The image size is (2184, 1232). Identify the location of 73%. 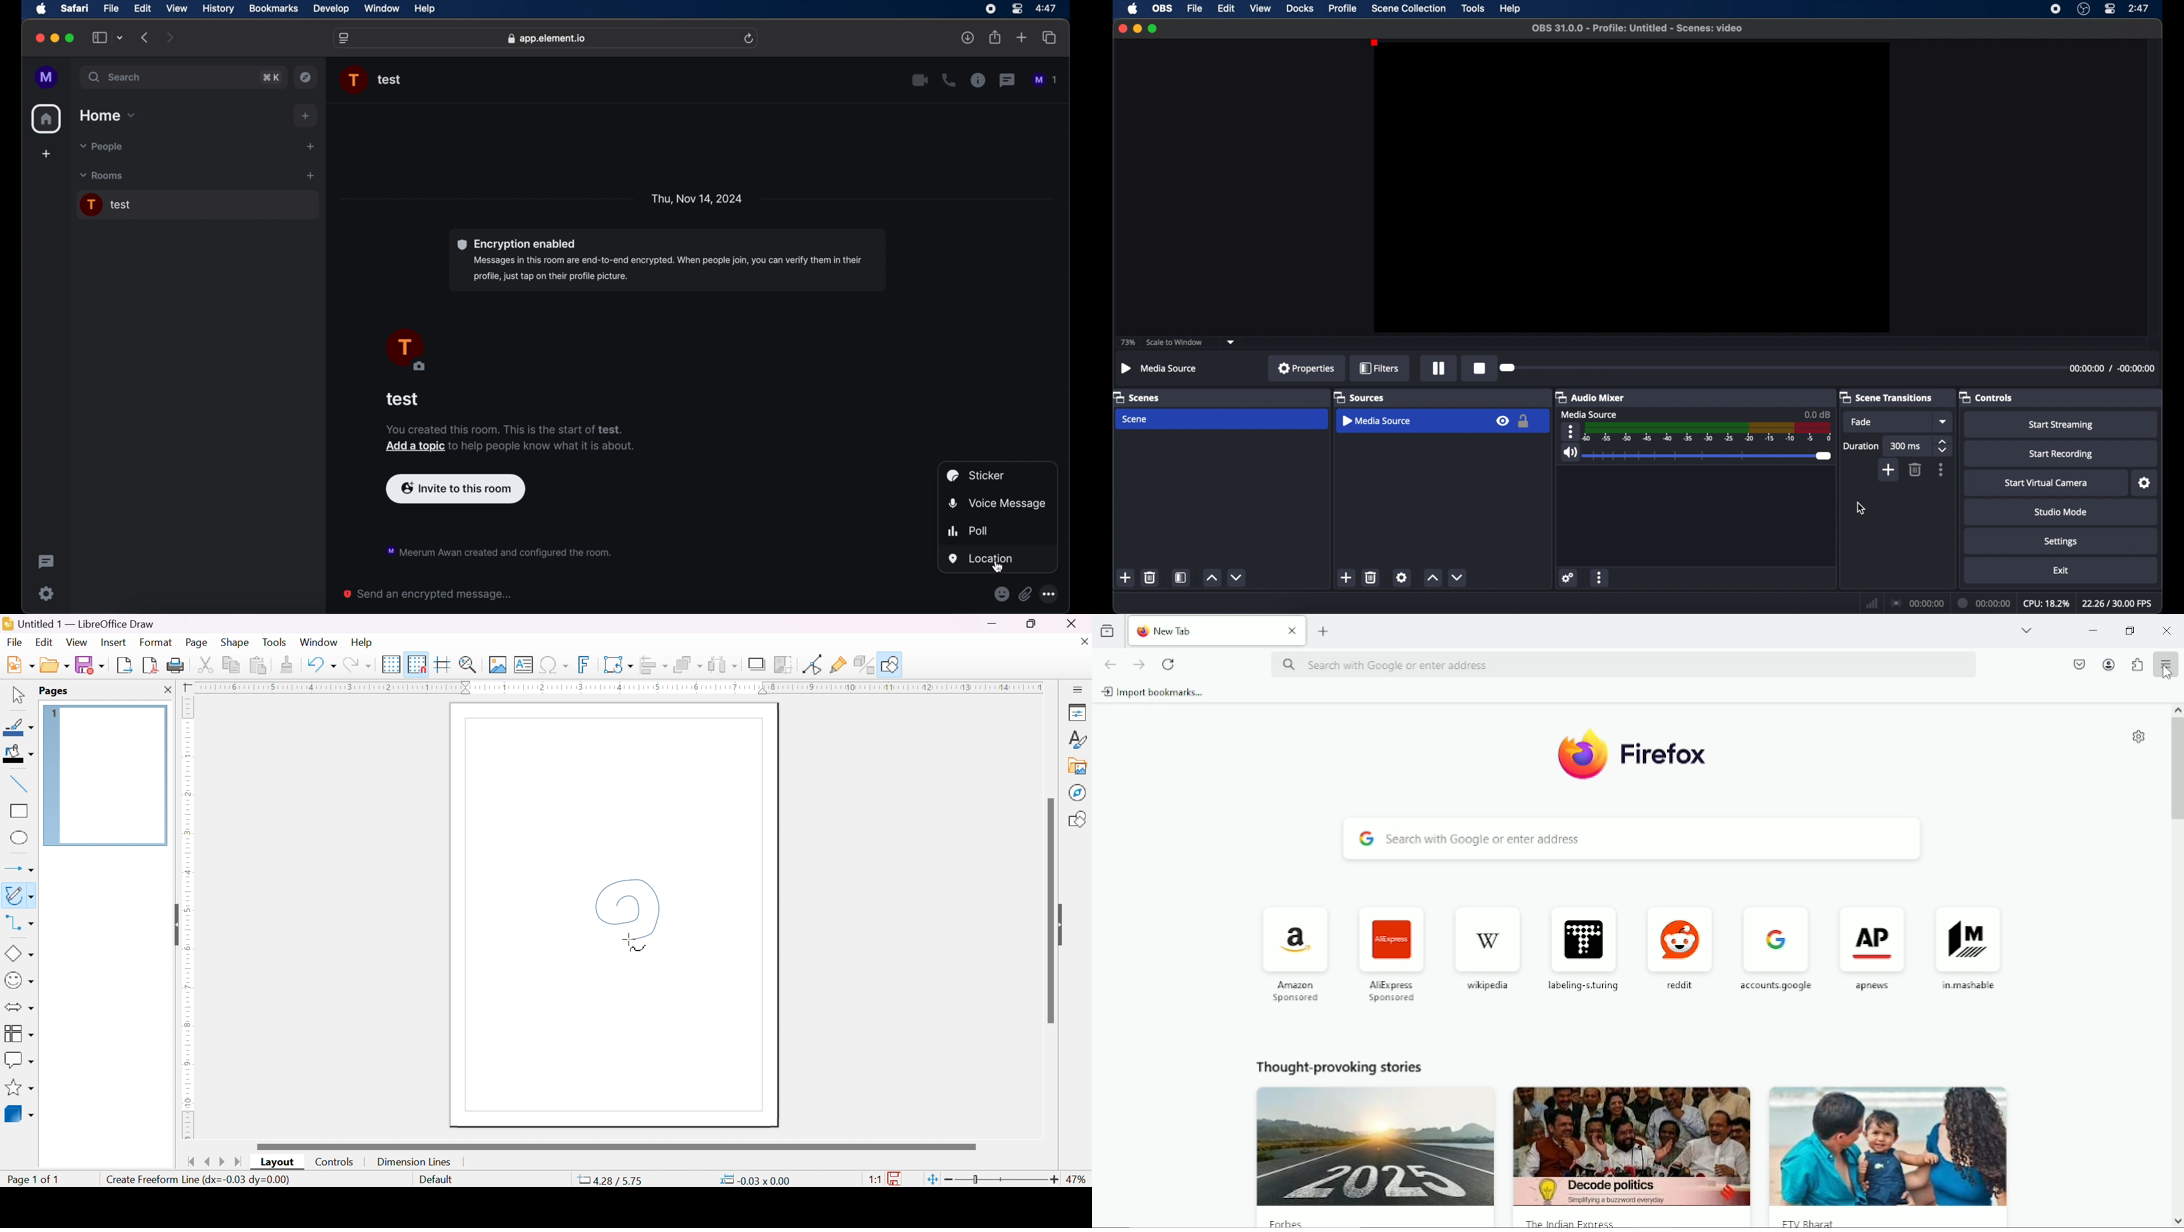
(1128, 343).